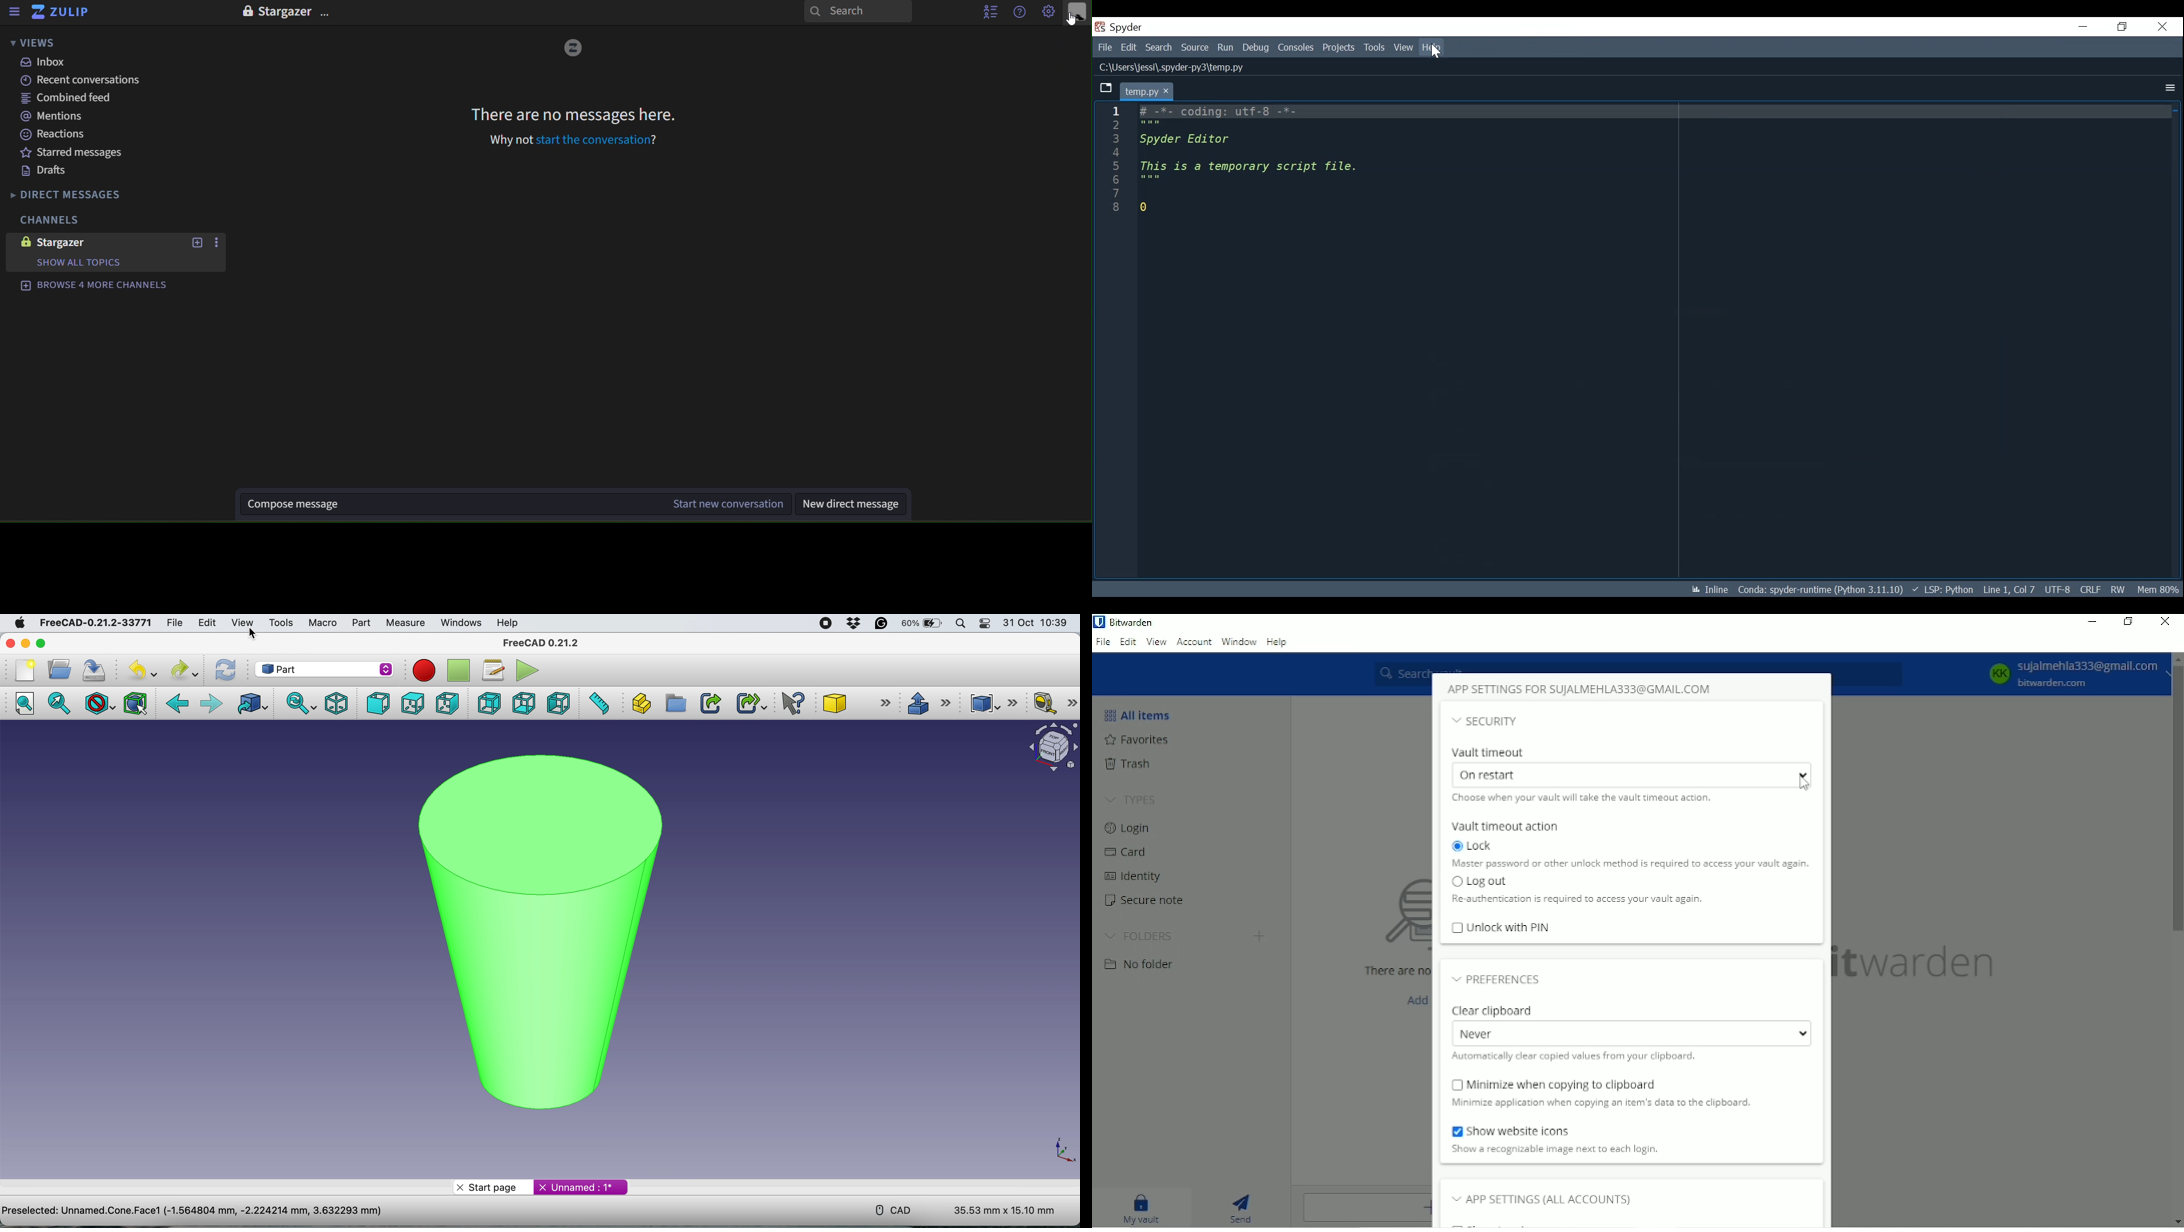  I want to click on search, so click(857, 13).